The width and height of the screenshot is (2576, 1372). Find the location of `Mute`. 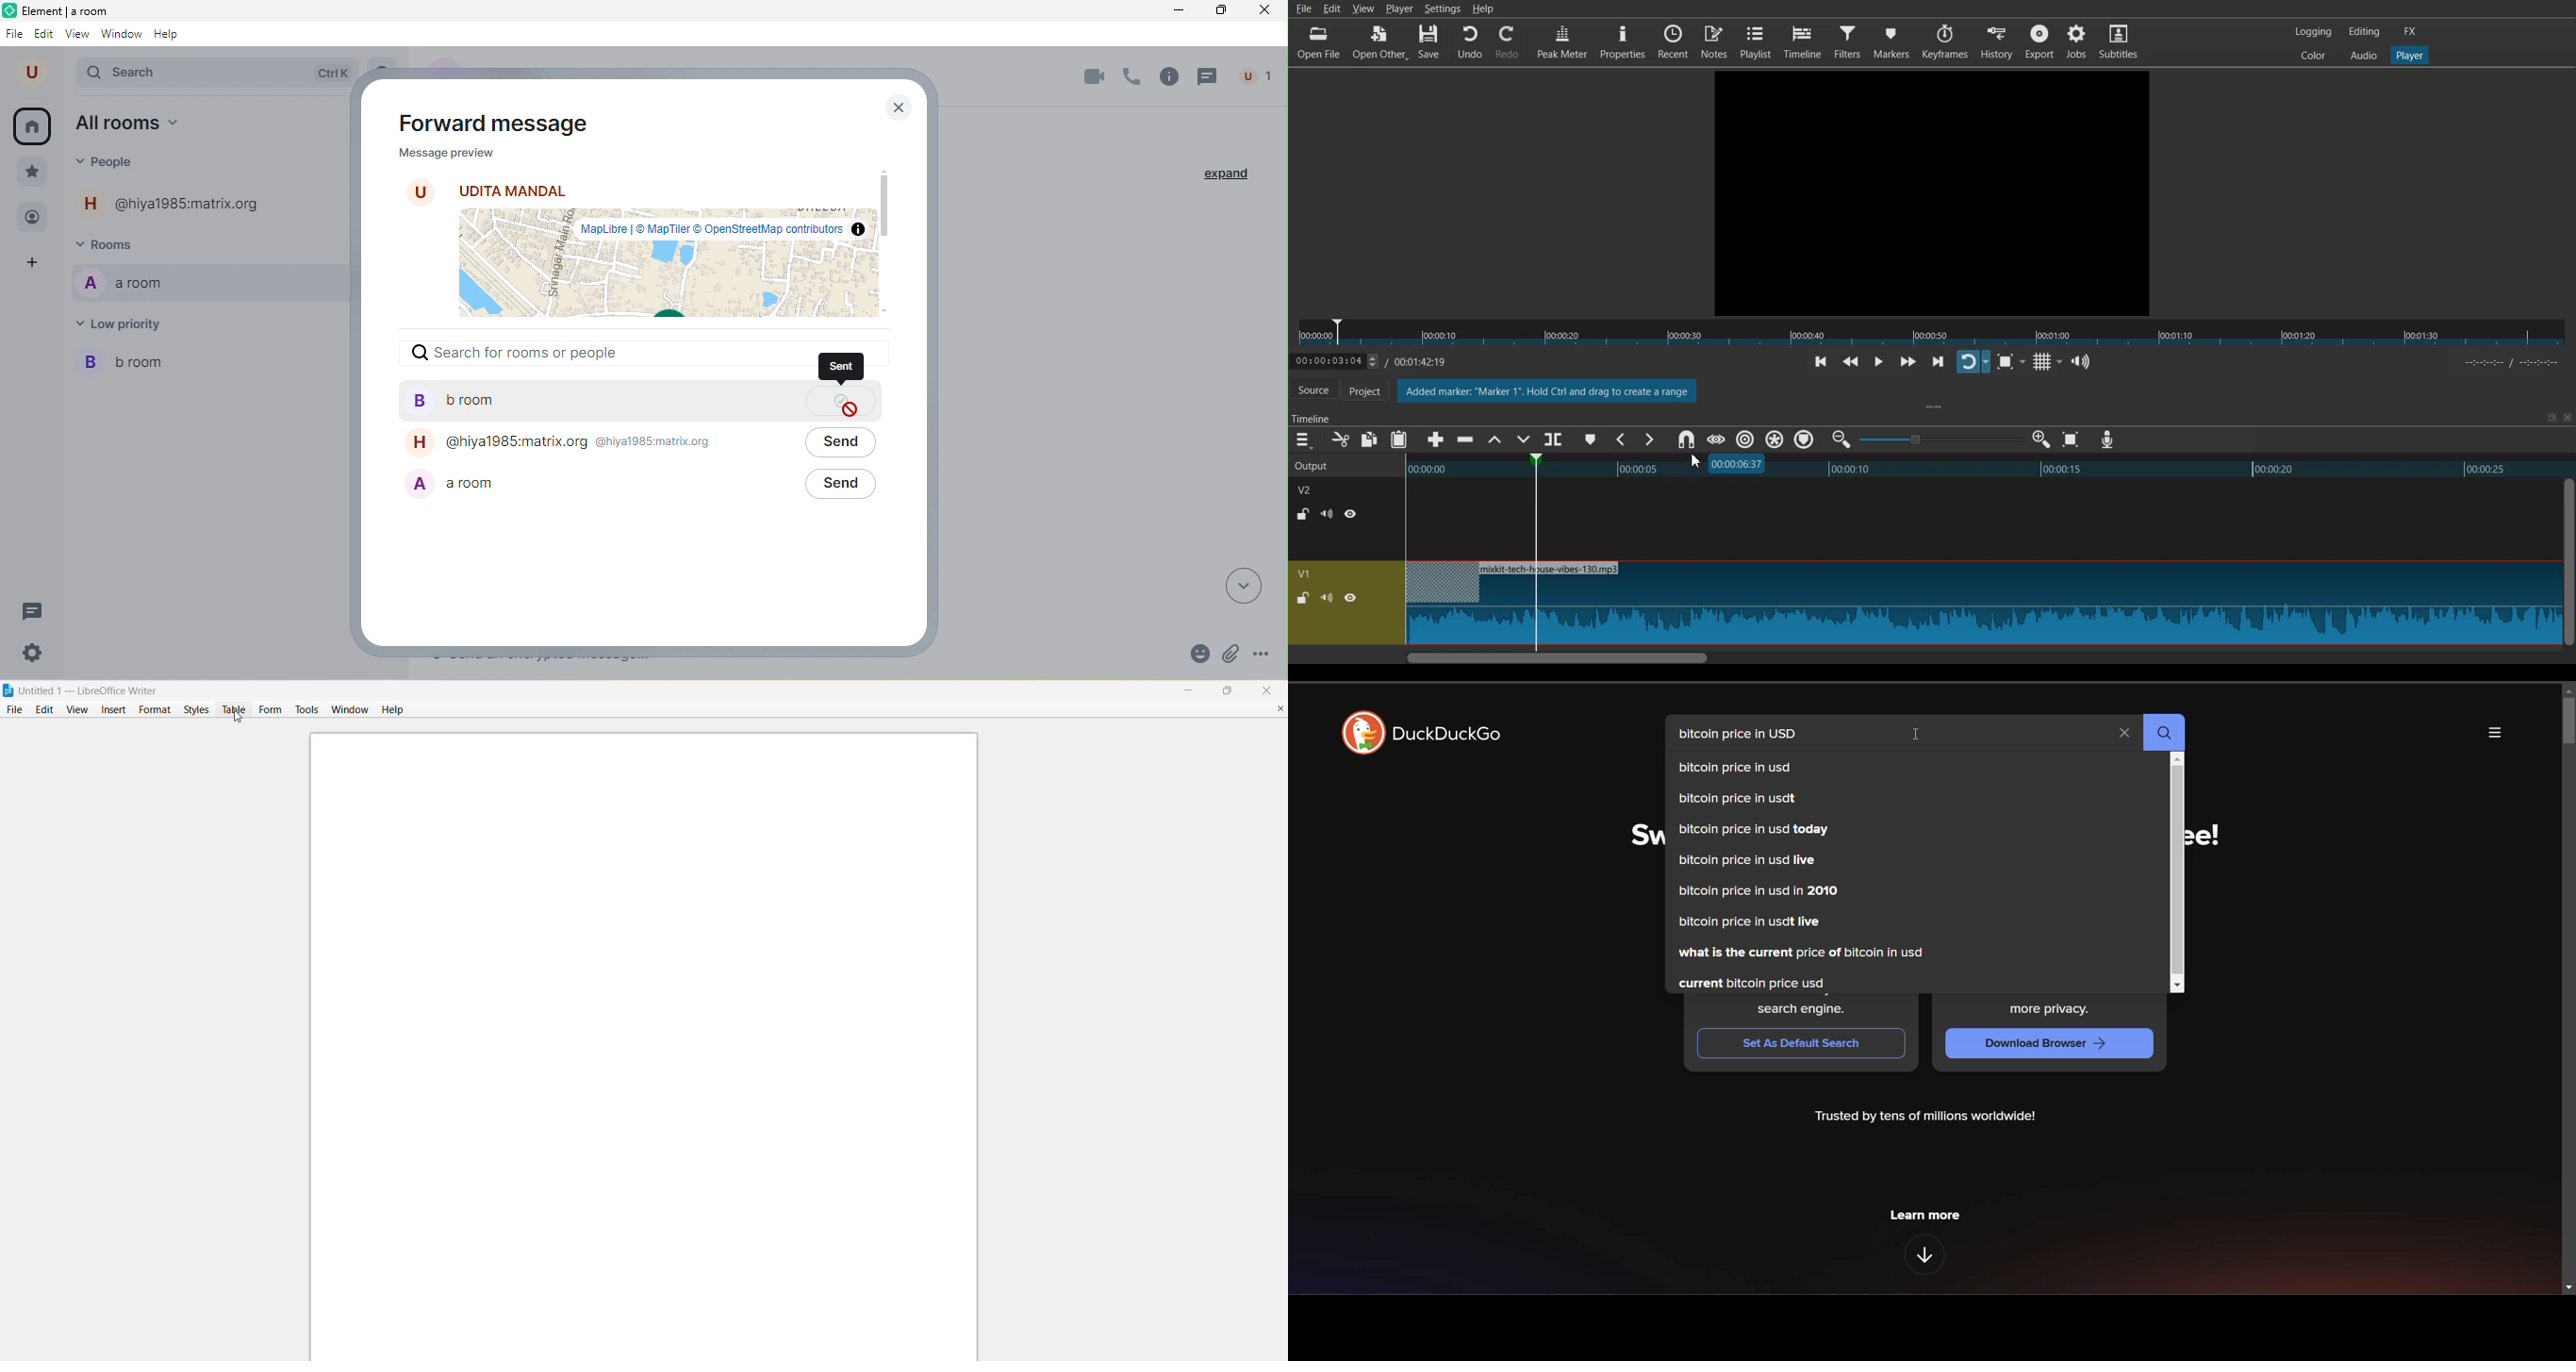

Mute is located at coordinates (1327, 514).